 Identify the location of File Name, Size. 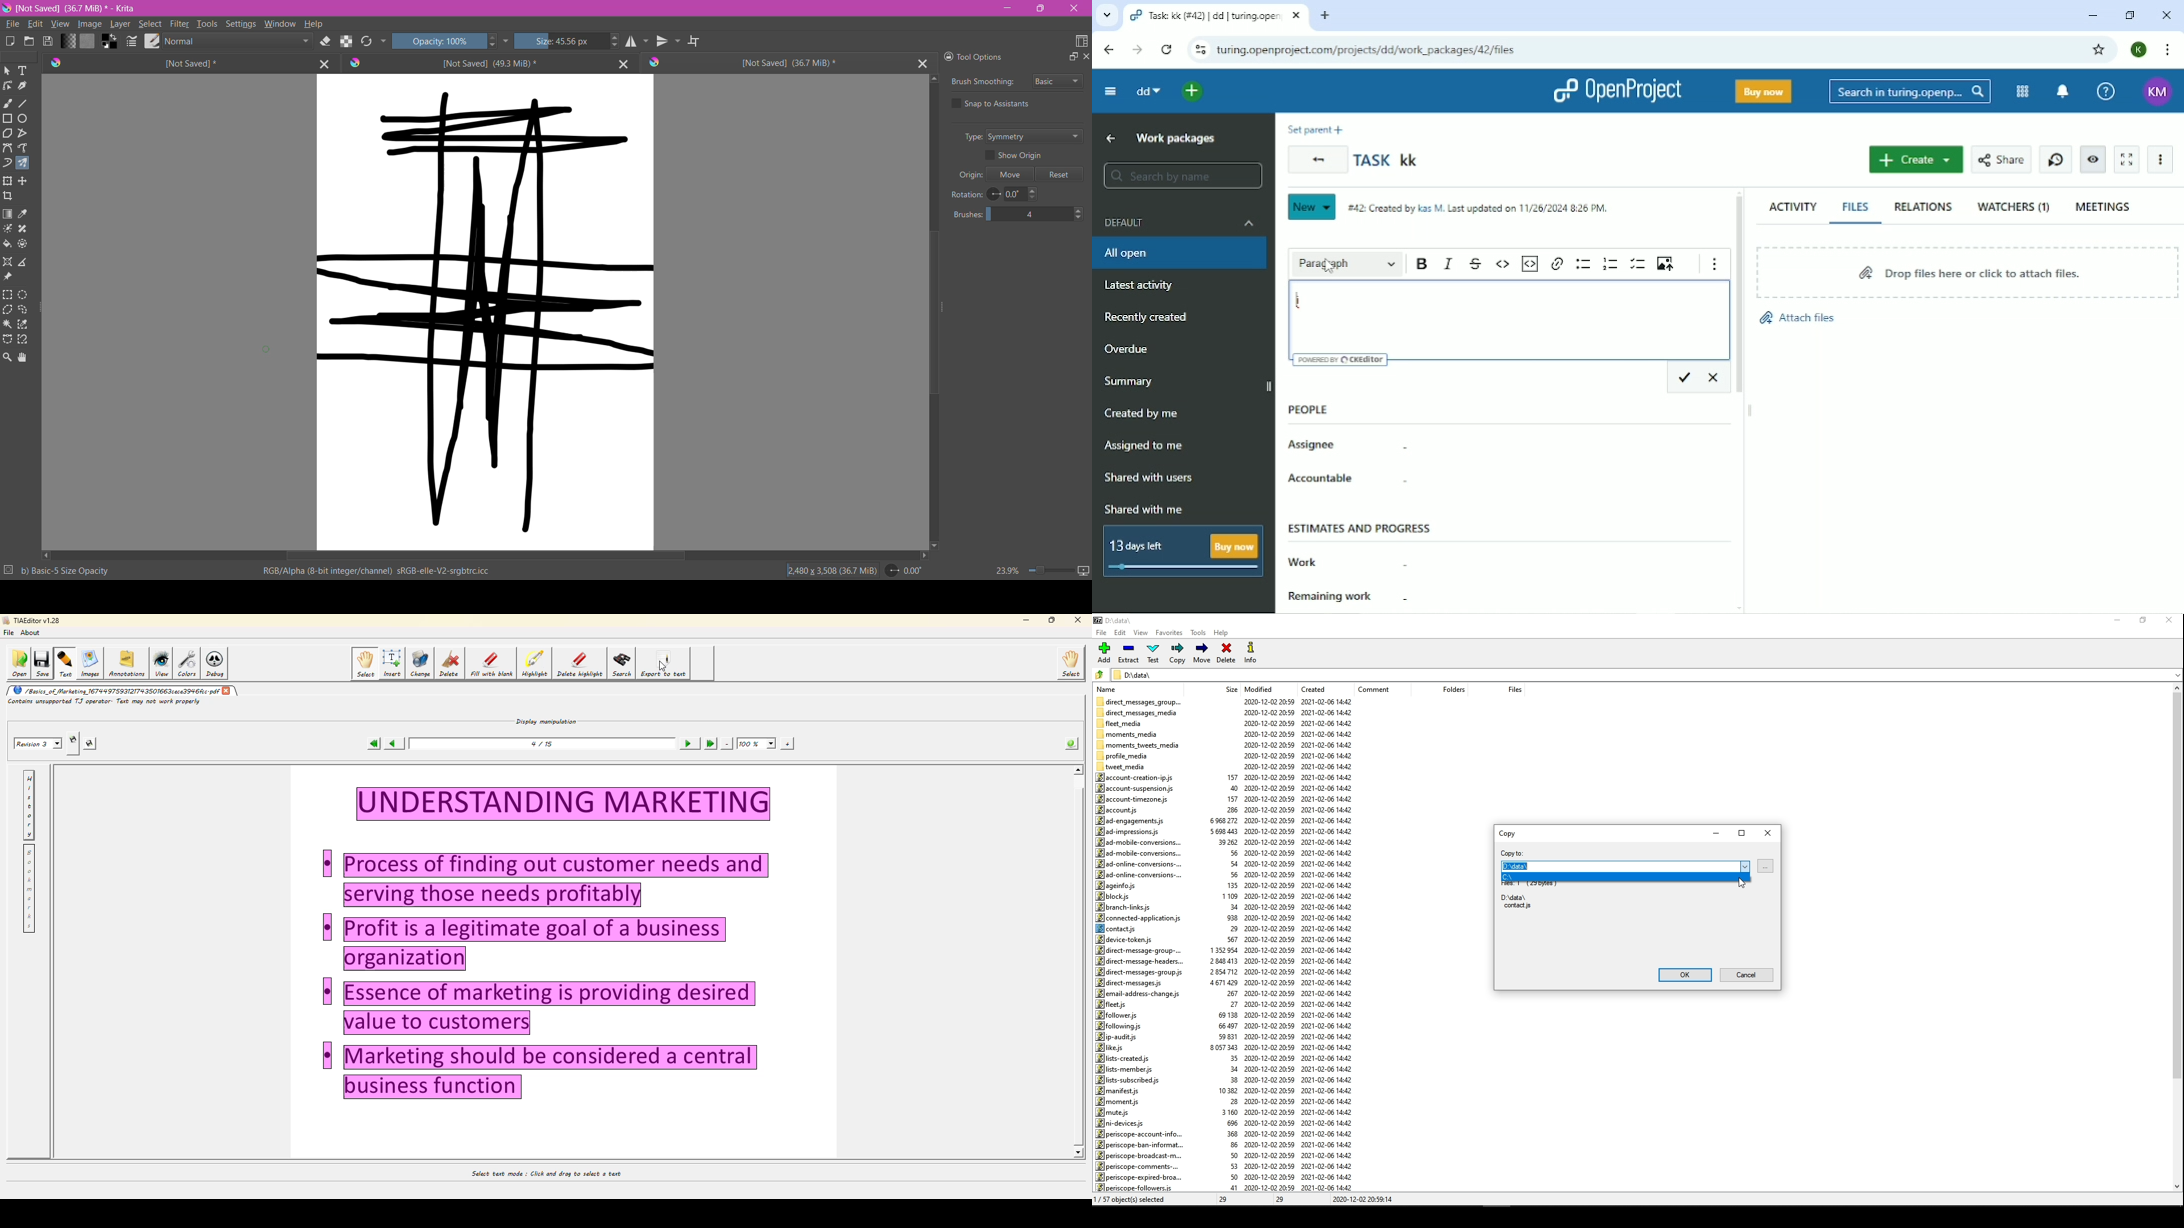
(80, 9).